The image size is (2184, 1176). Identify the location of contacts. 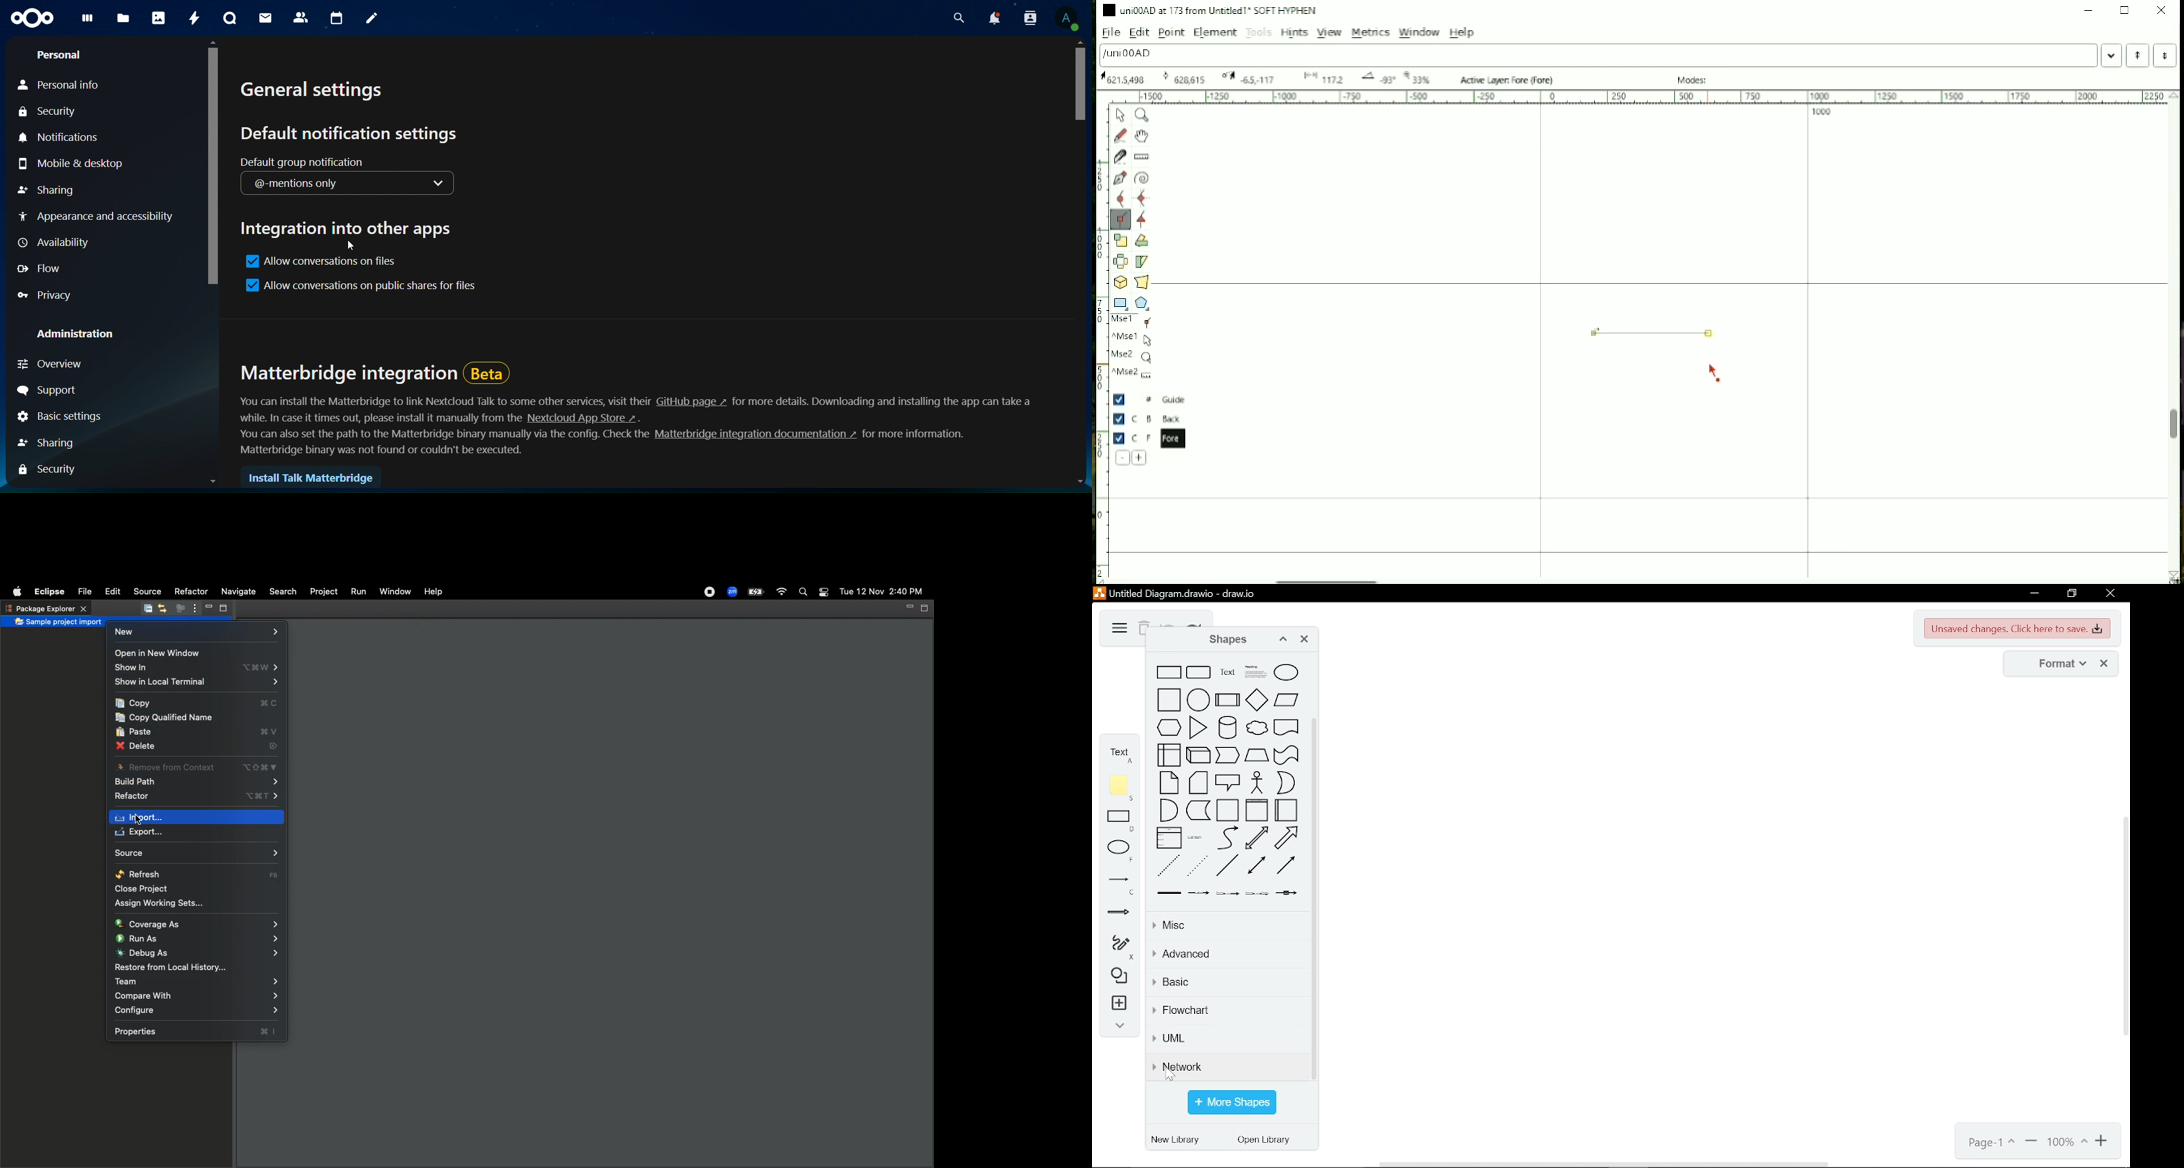
(301, 18).